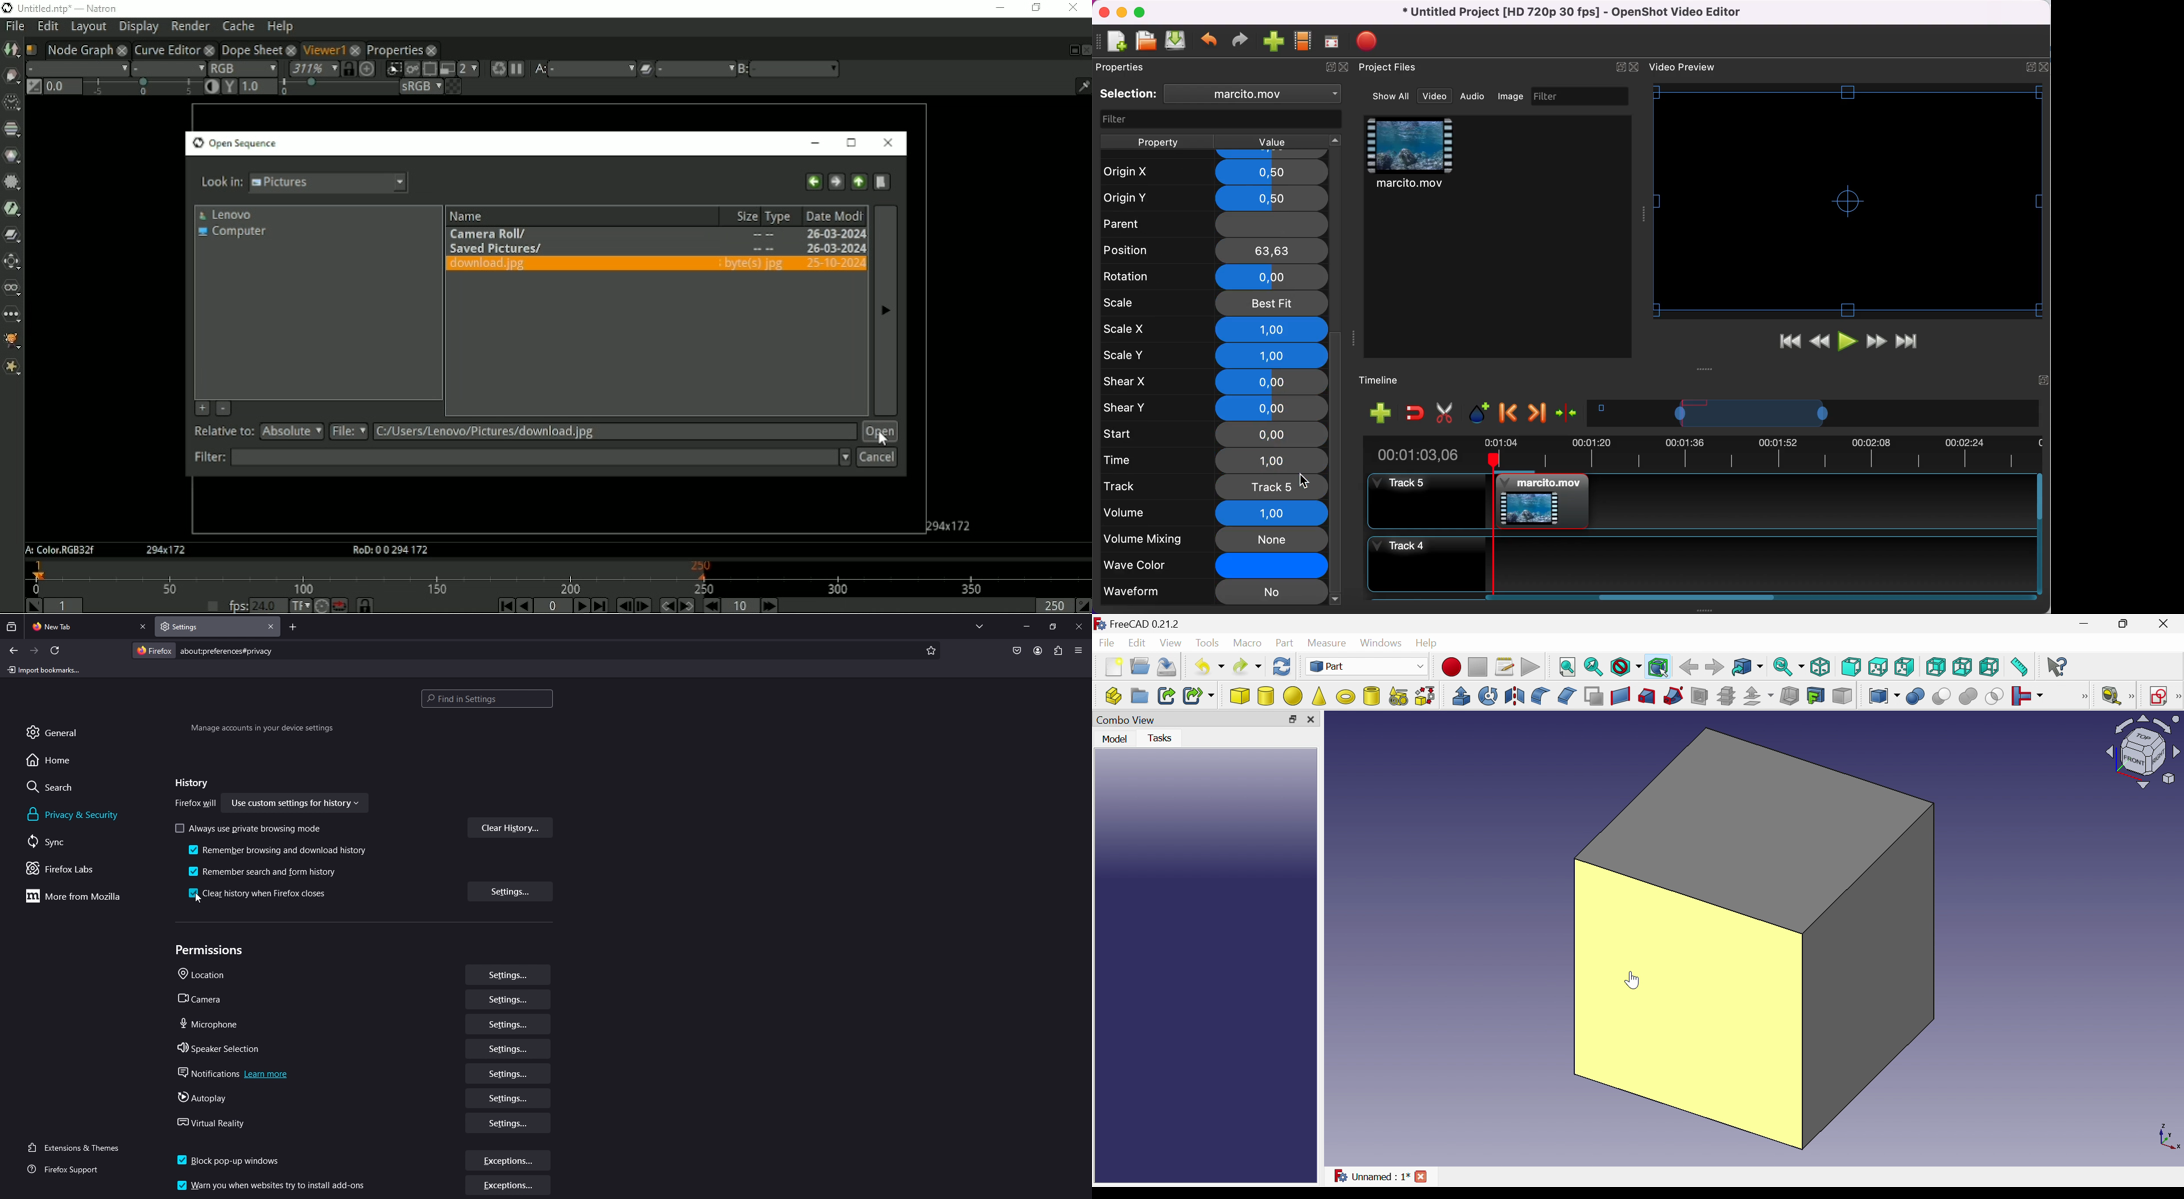 This screenshot has width=2184, height=1204. I want to click on Open, so click(1141, 665).